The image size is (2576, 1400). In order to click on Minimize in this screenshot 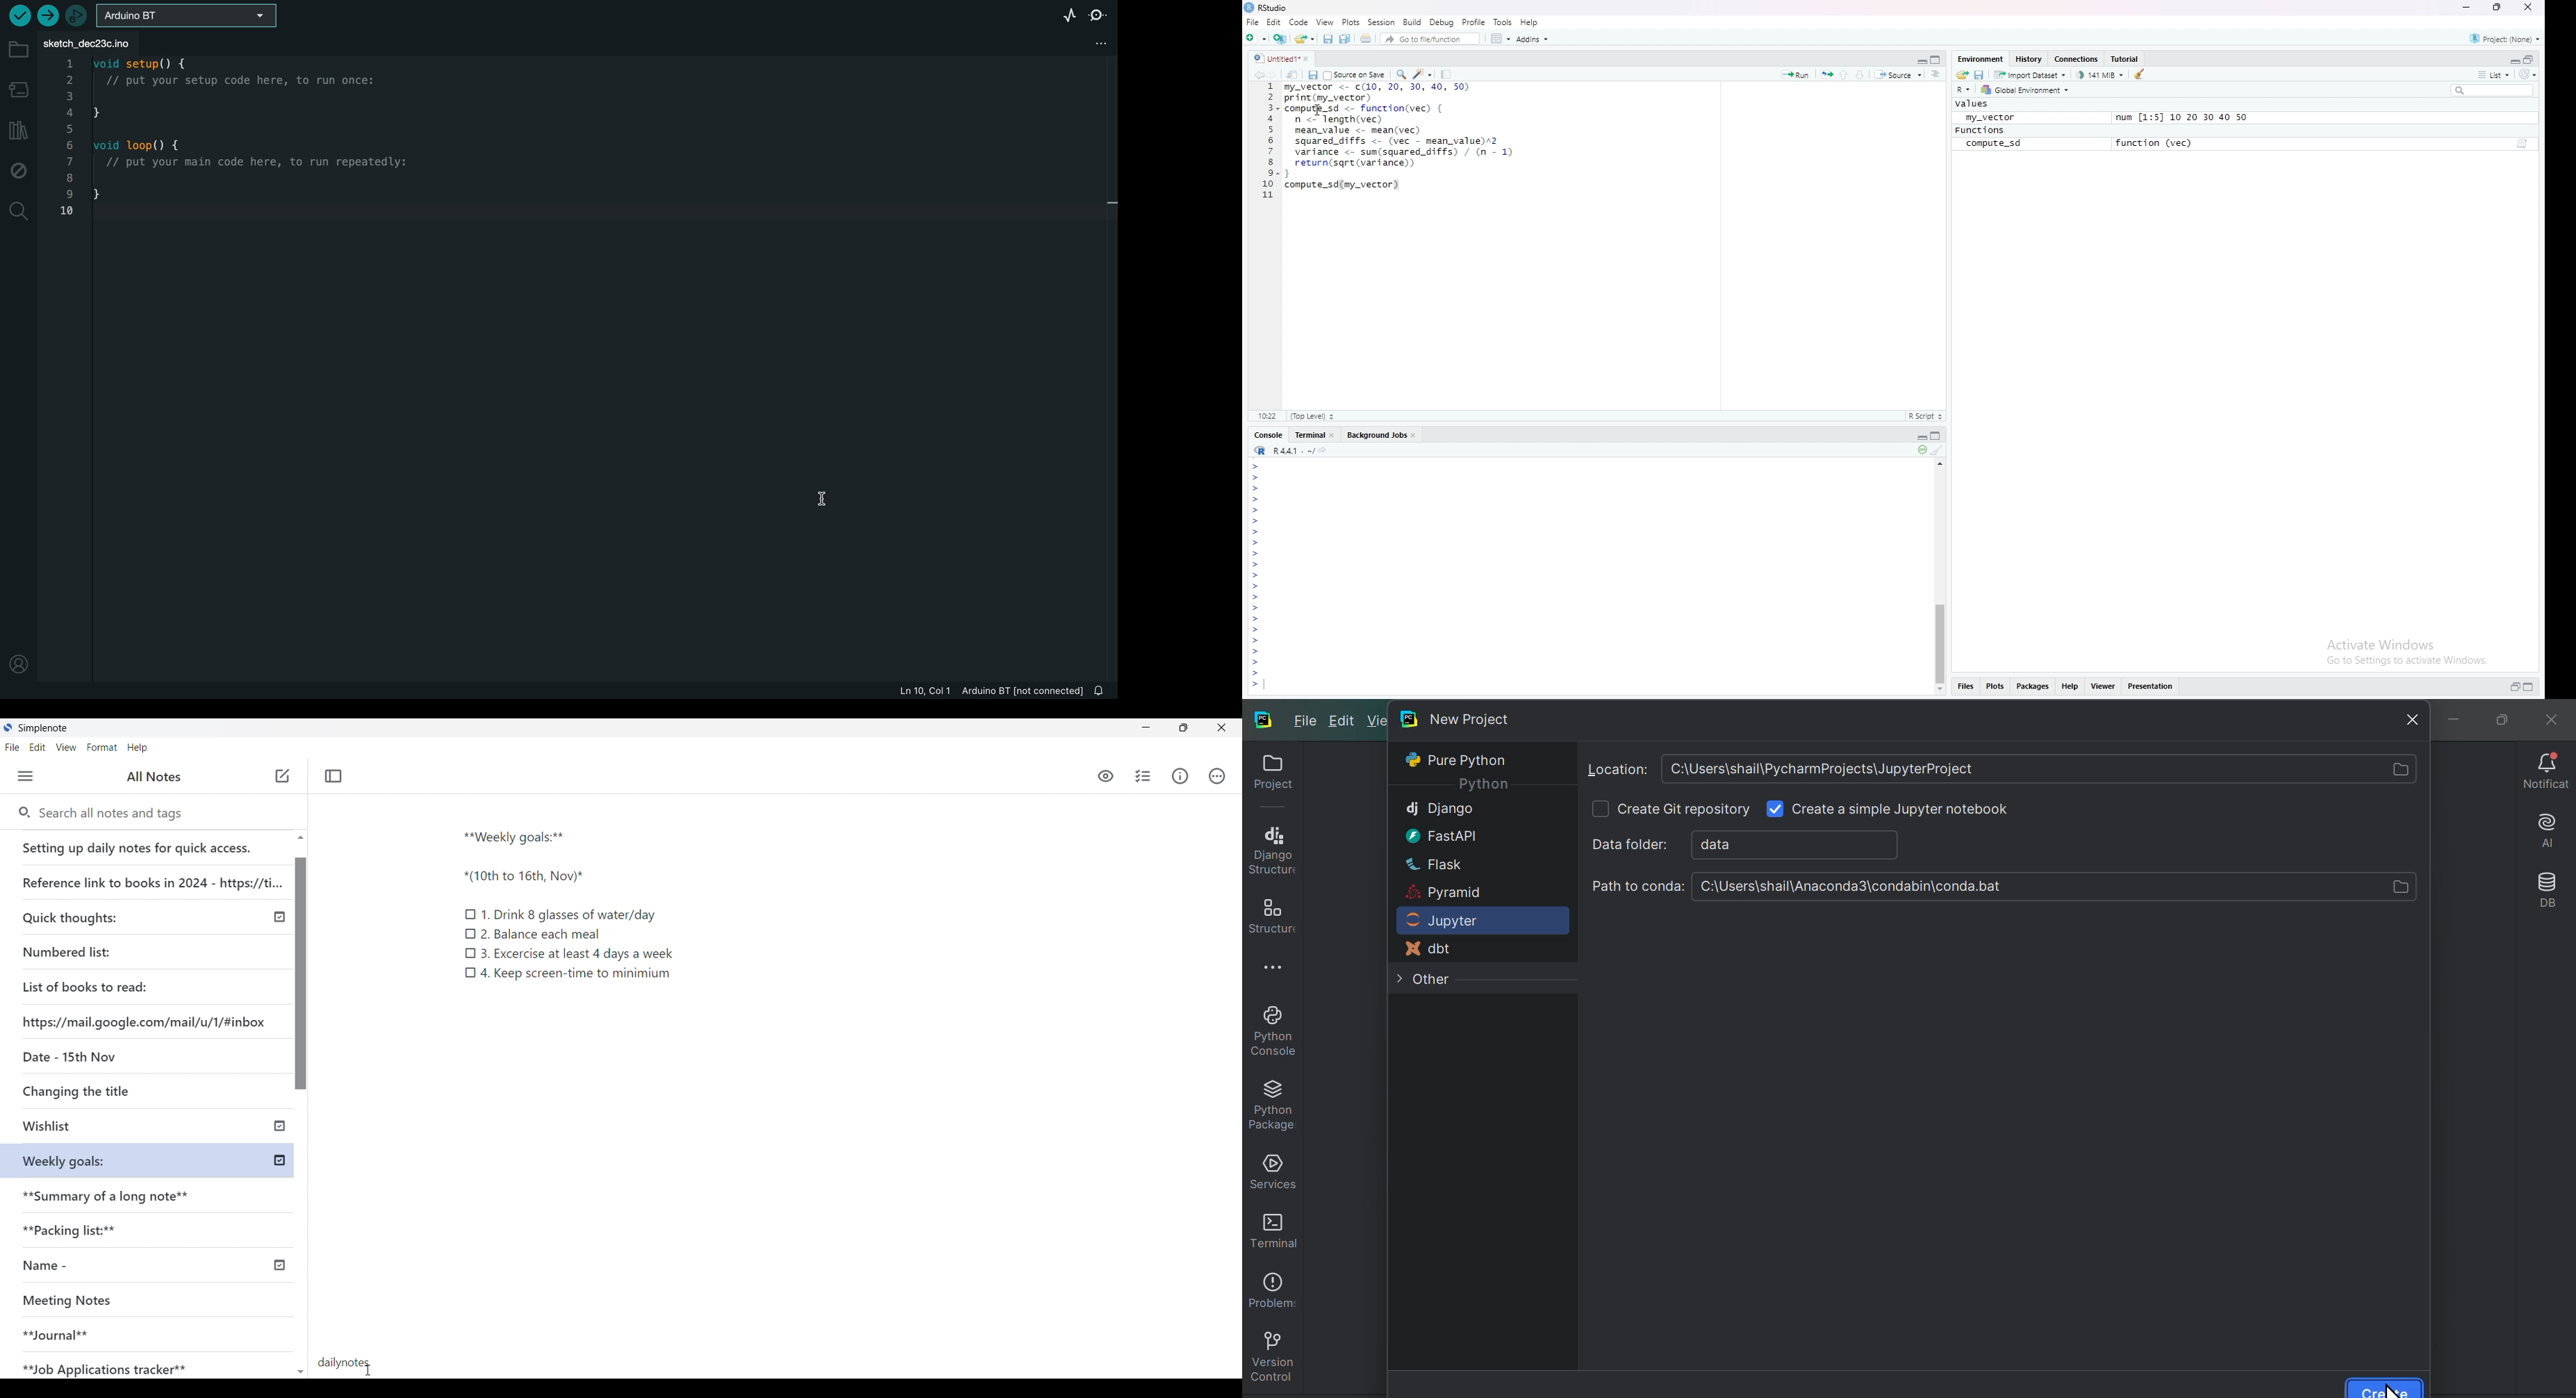, I will do `click(1918, 59)`.